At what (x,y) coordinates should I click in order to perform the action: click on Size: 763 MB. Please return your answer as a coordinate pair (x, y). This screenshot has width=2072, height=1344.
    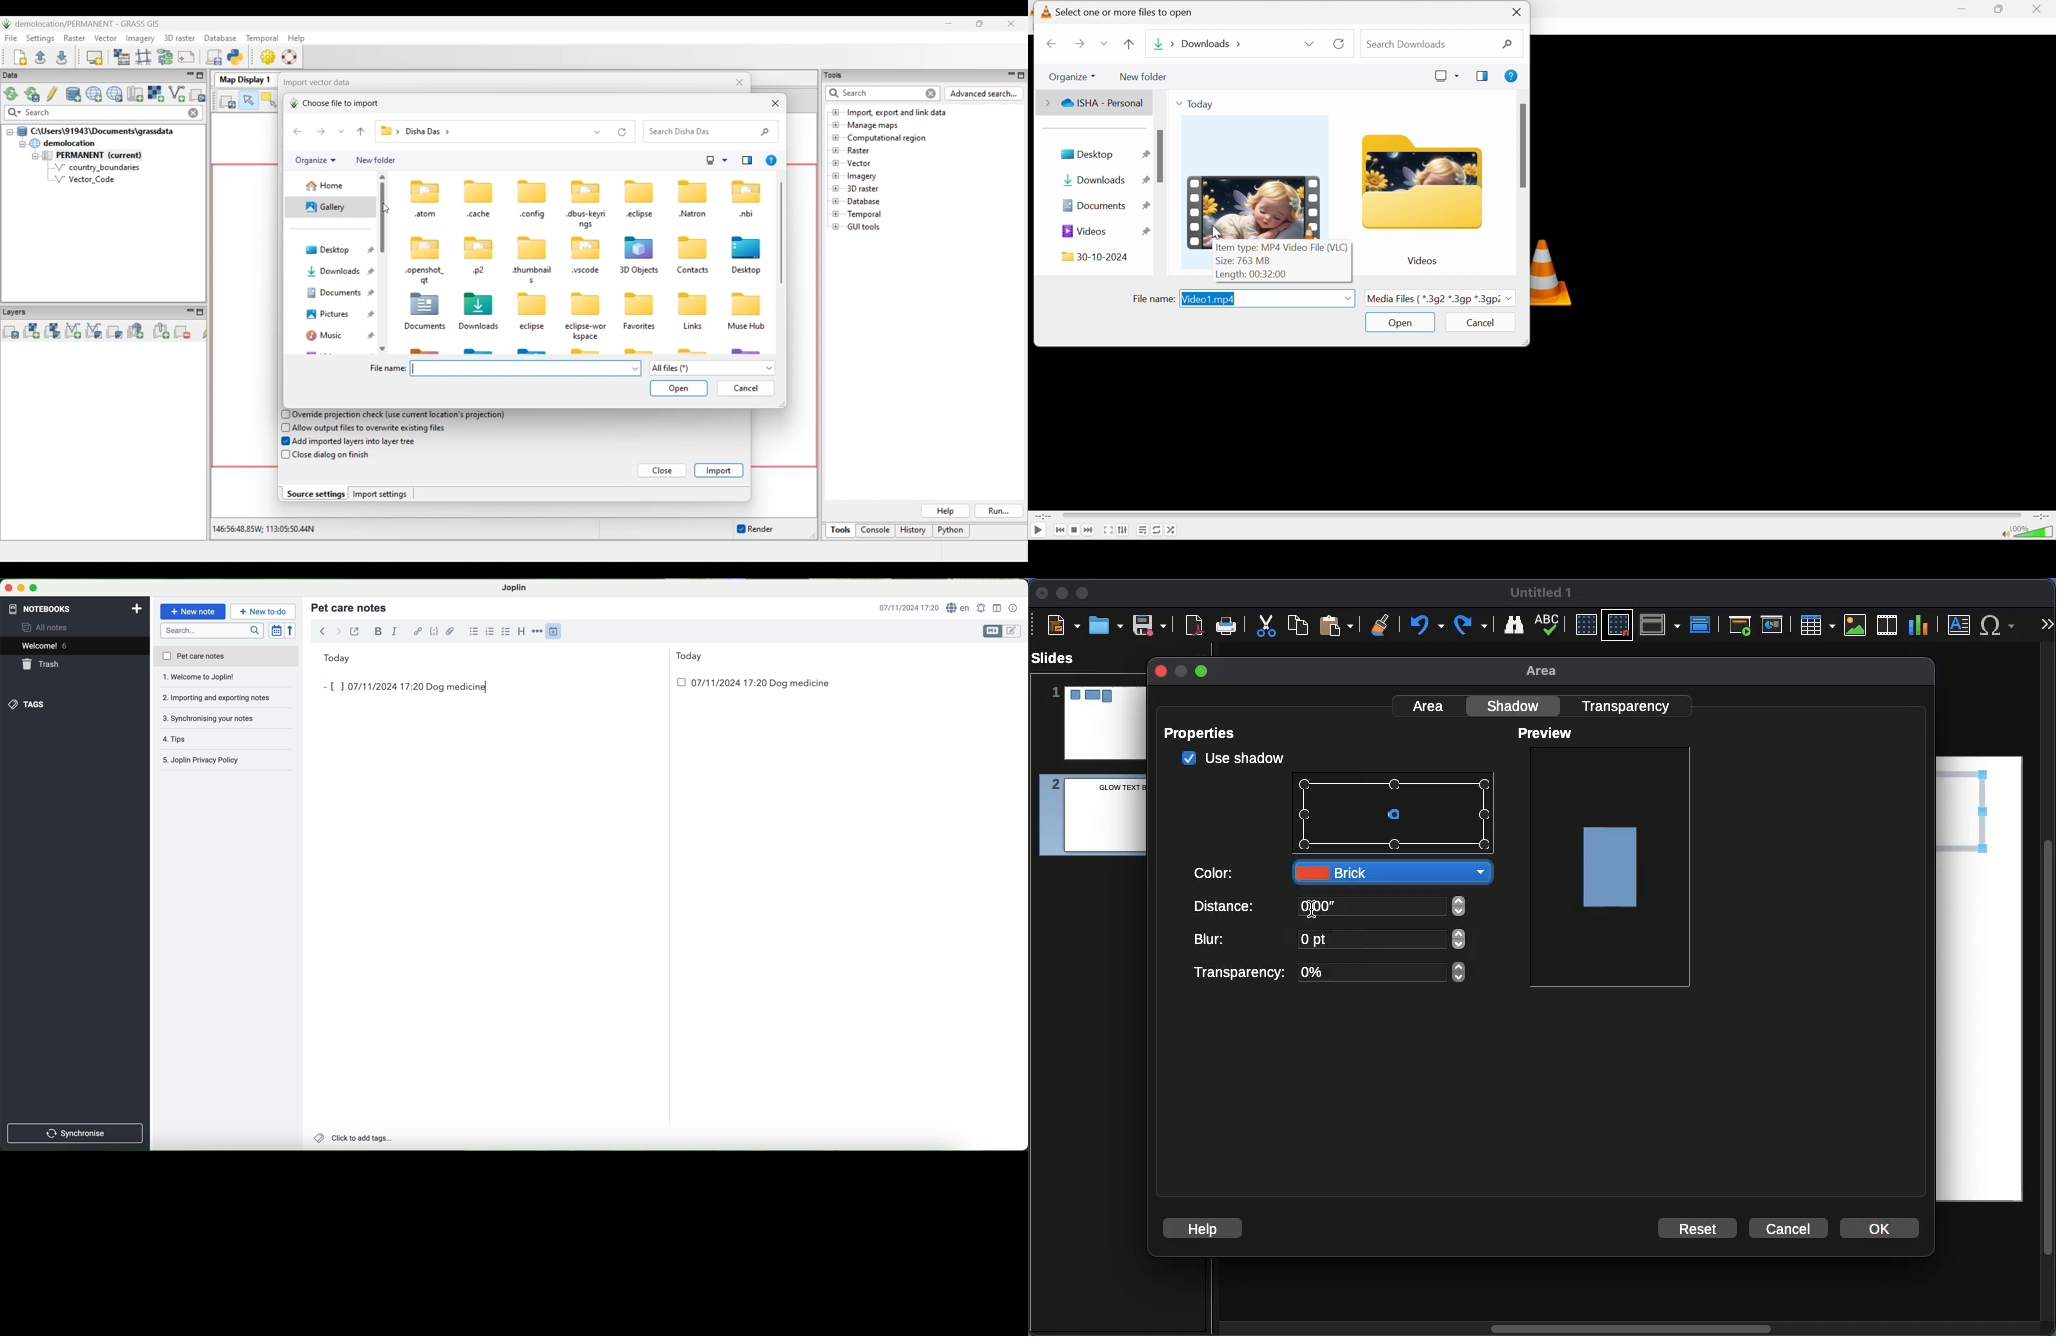
    Looking at the image, I should click on (1242, 261).